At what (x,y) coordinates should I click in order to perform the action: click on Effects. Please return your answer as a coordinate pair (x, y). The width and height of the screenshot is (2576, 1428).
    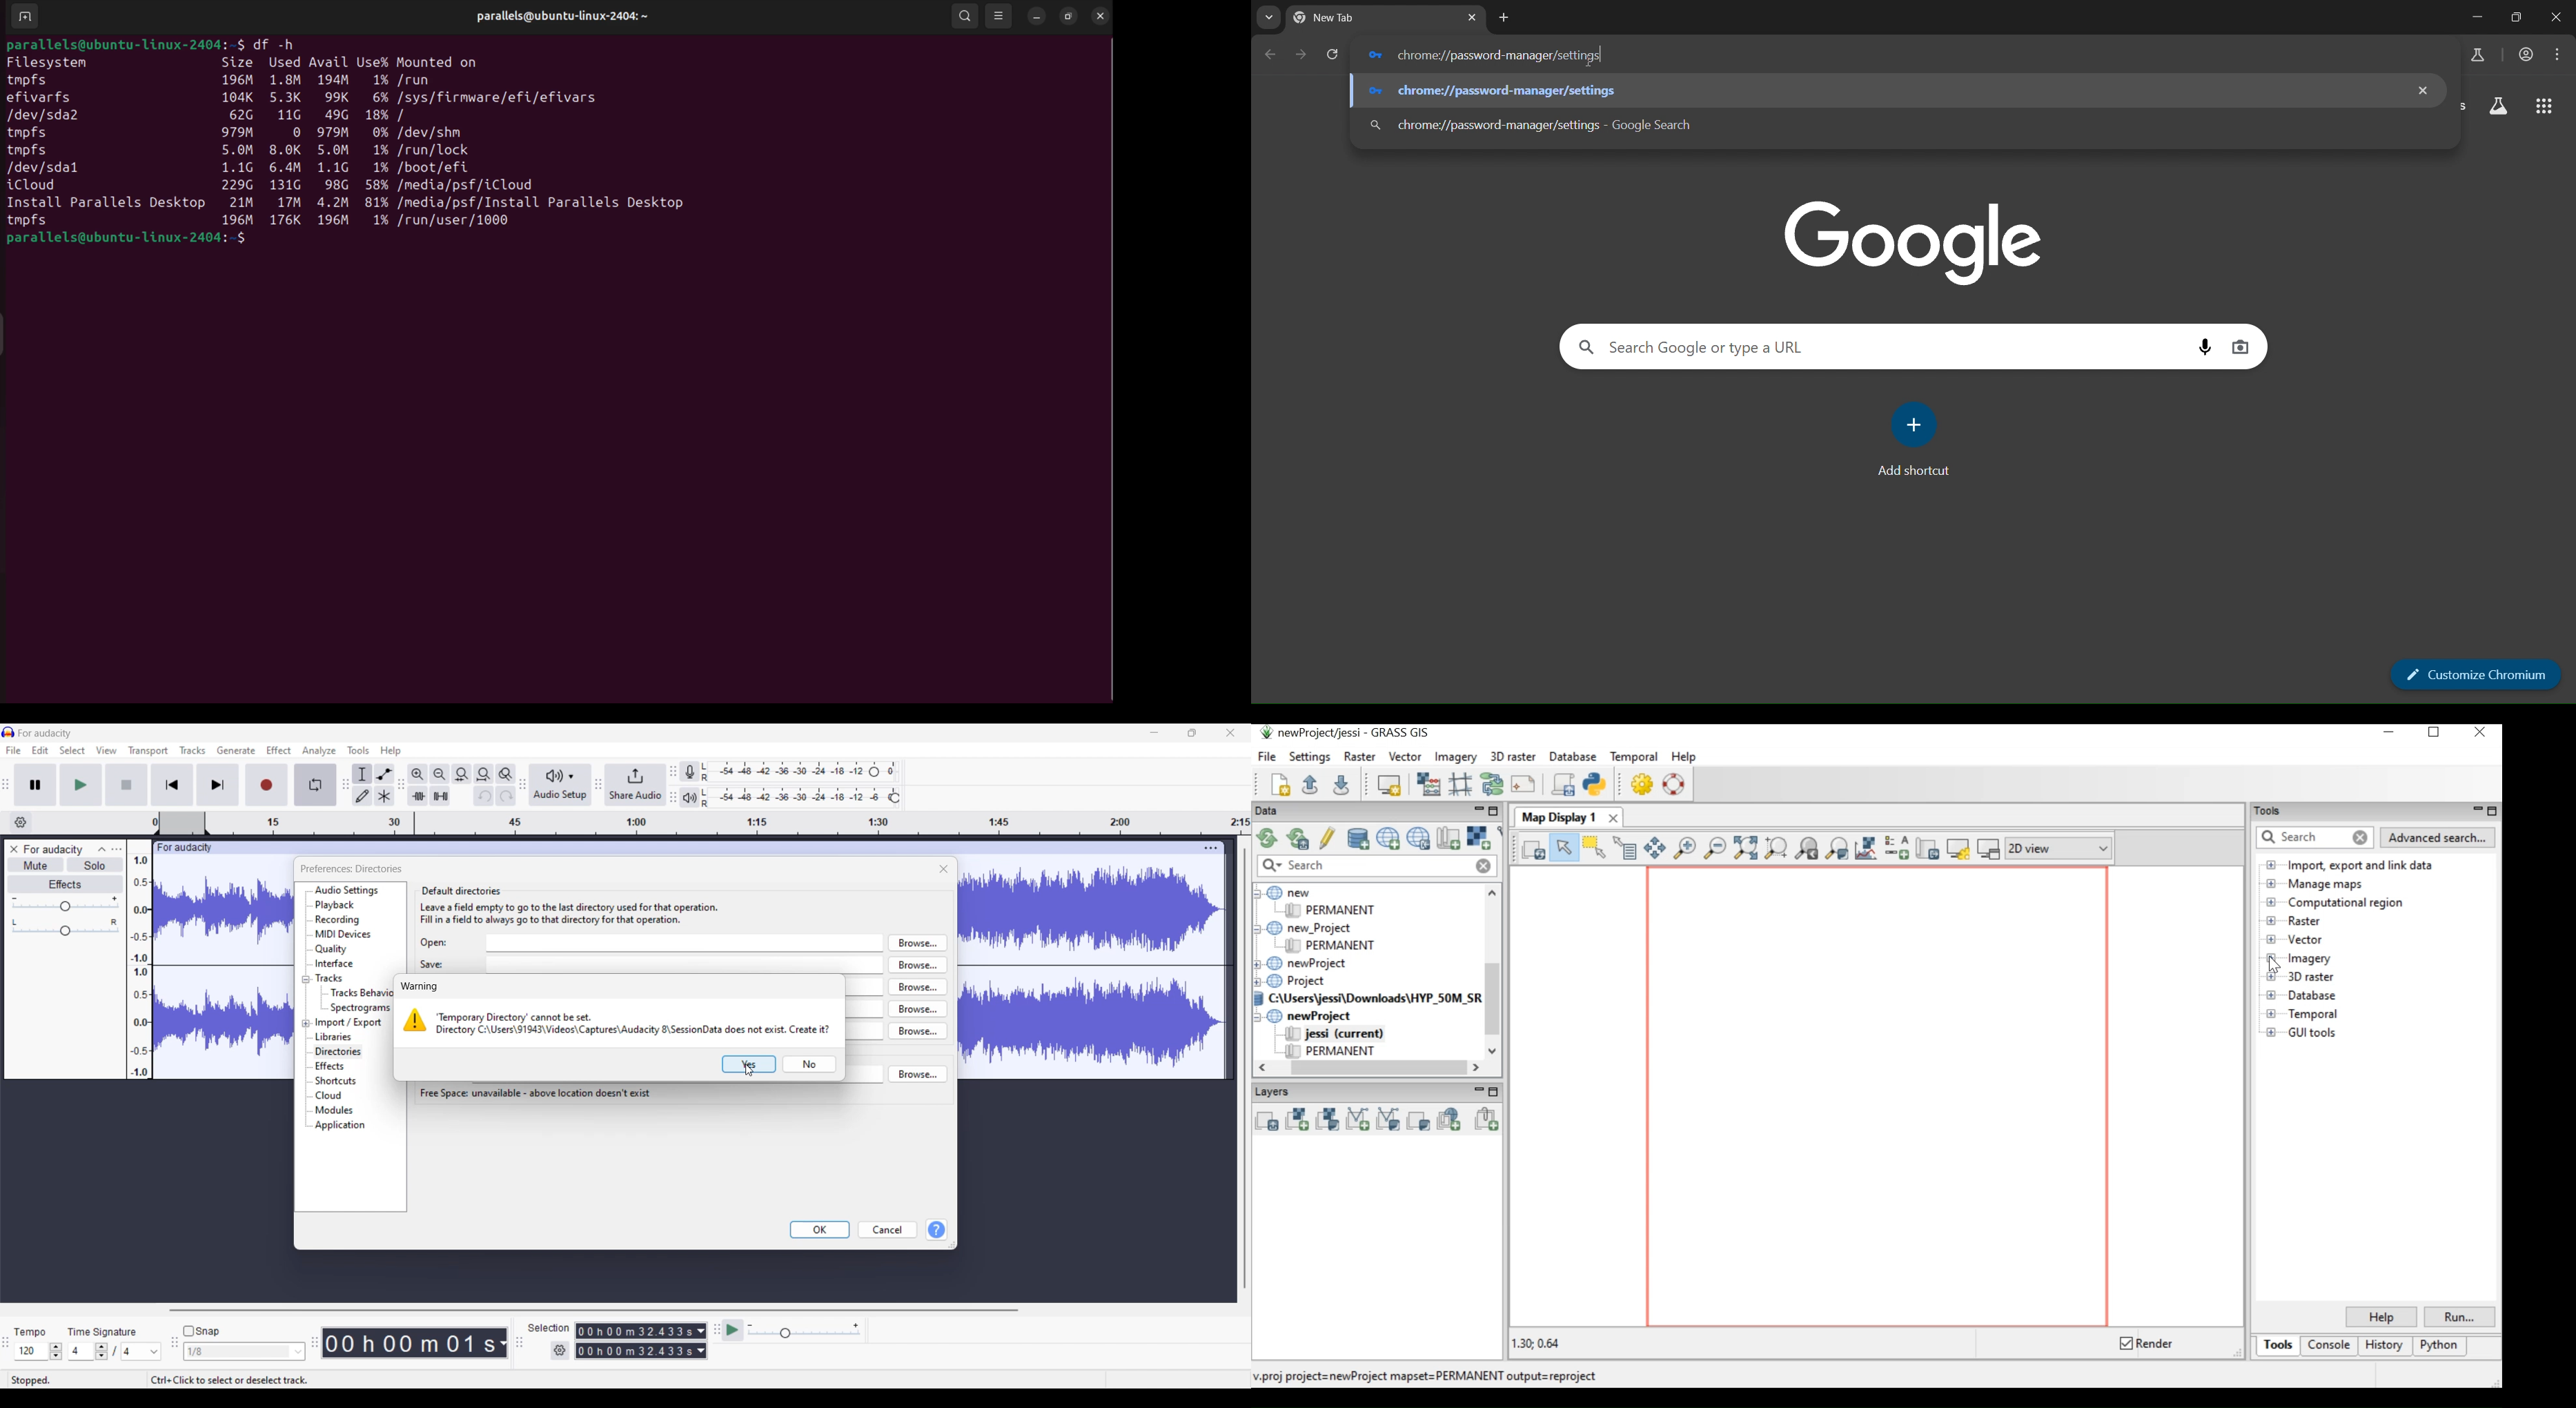
    Looking at the image, I should click on (330, 1066).